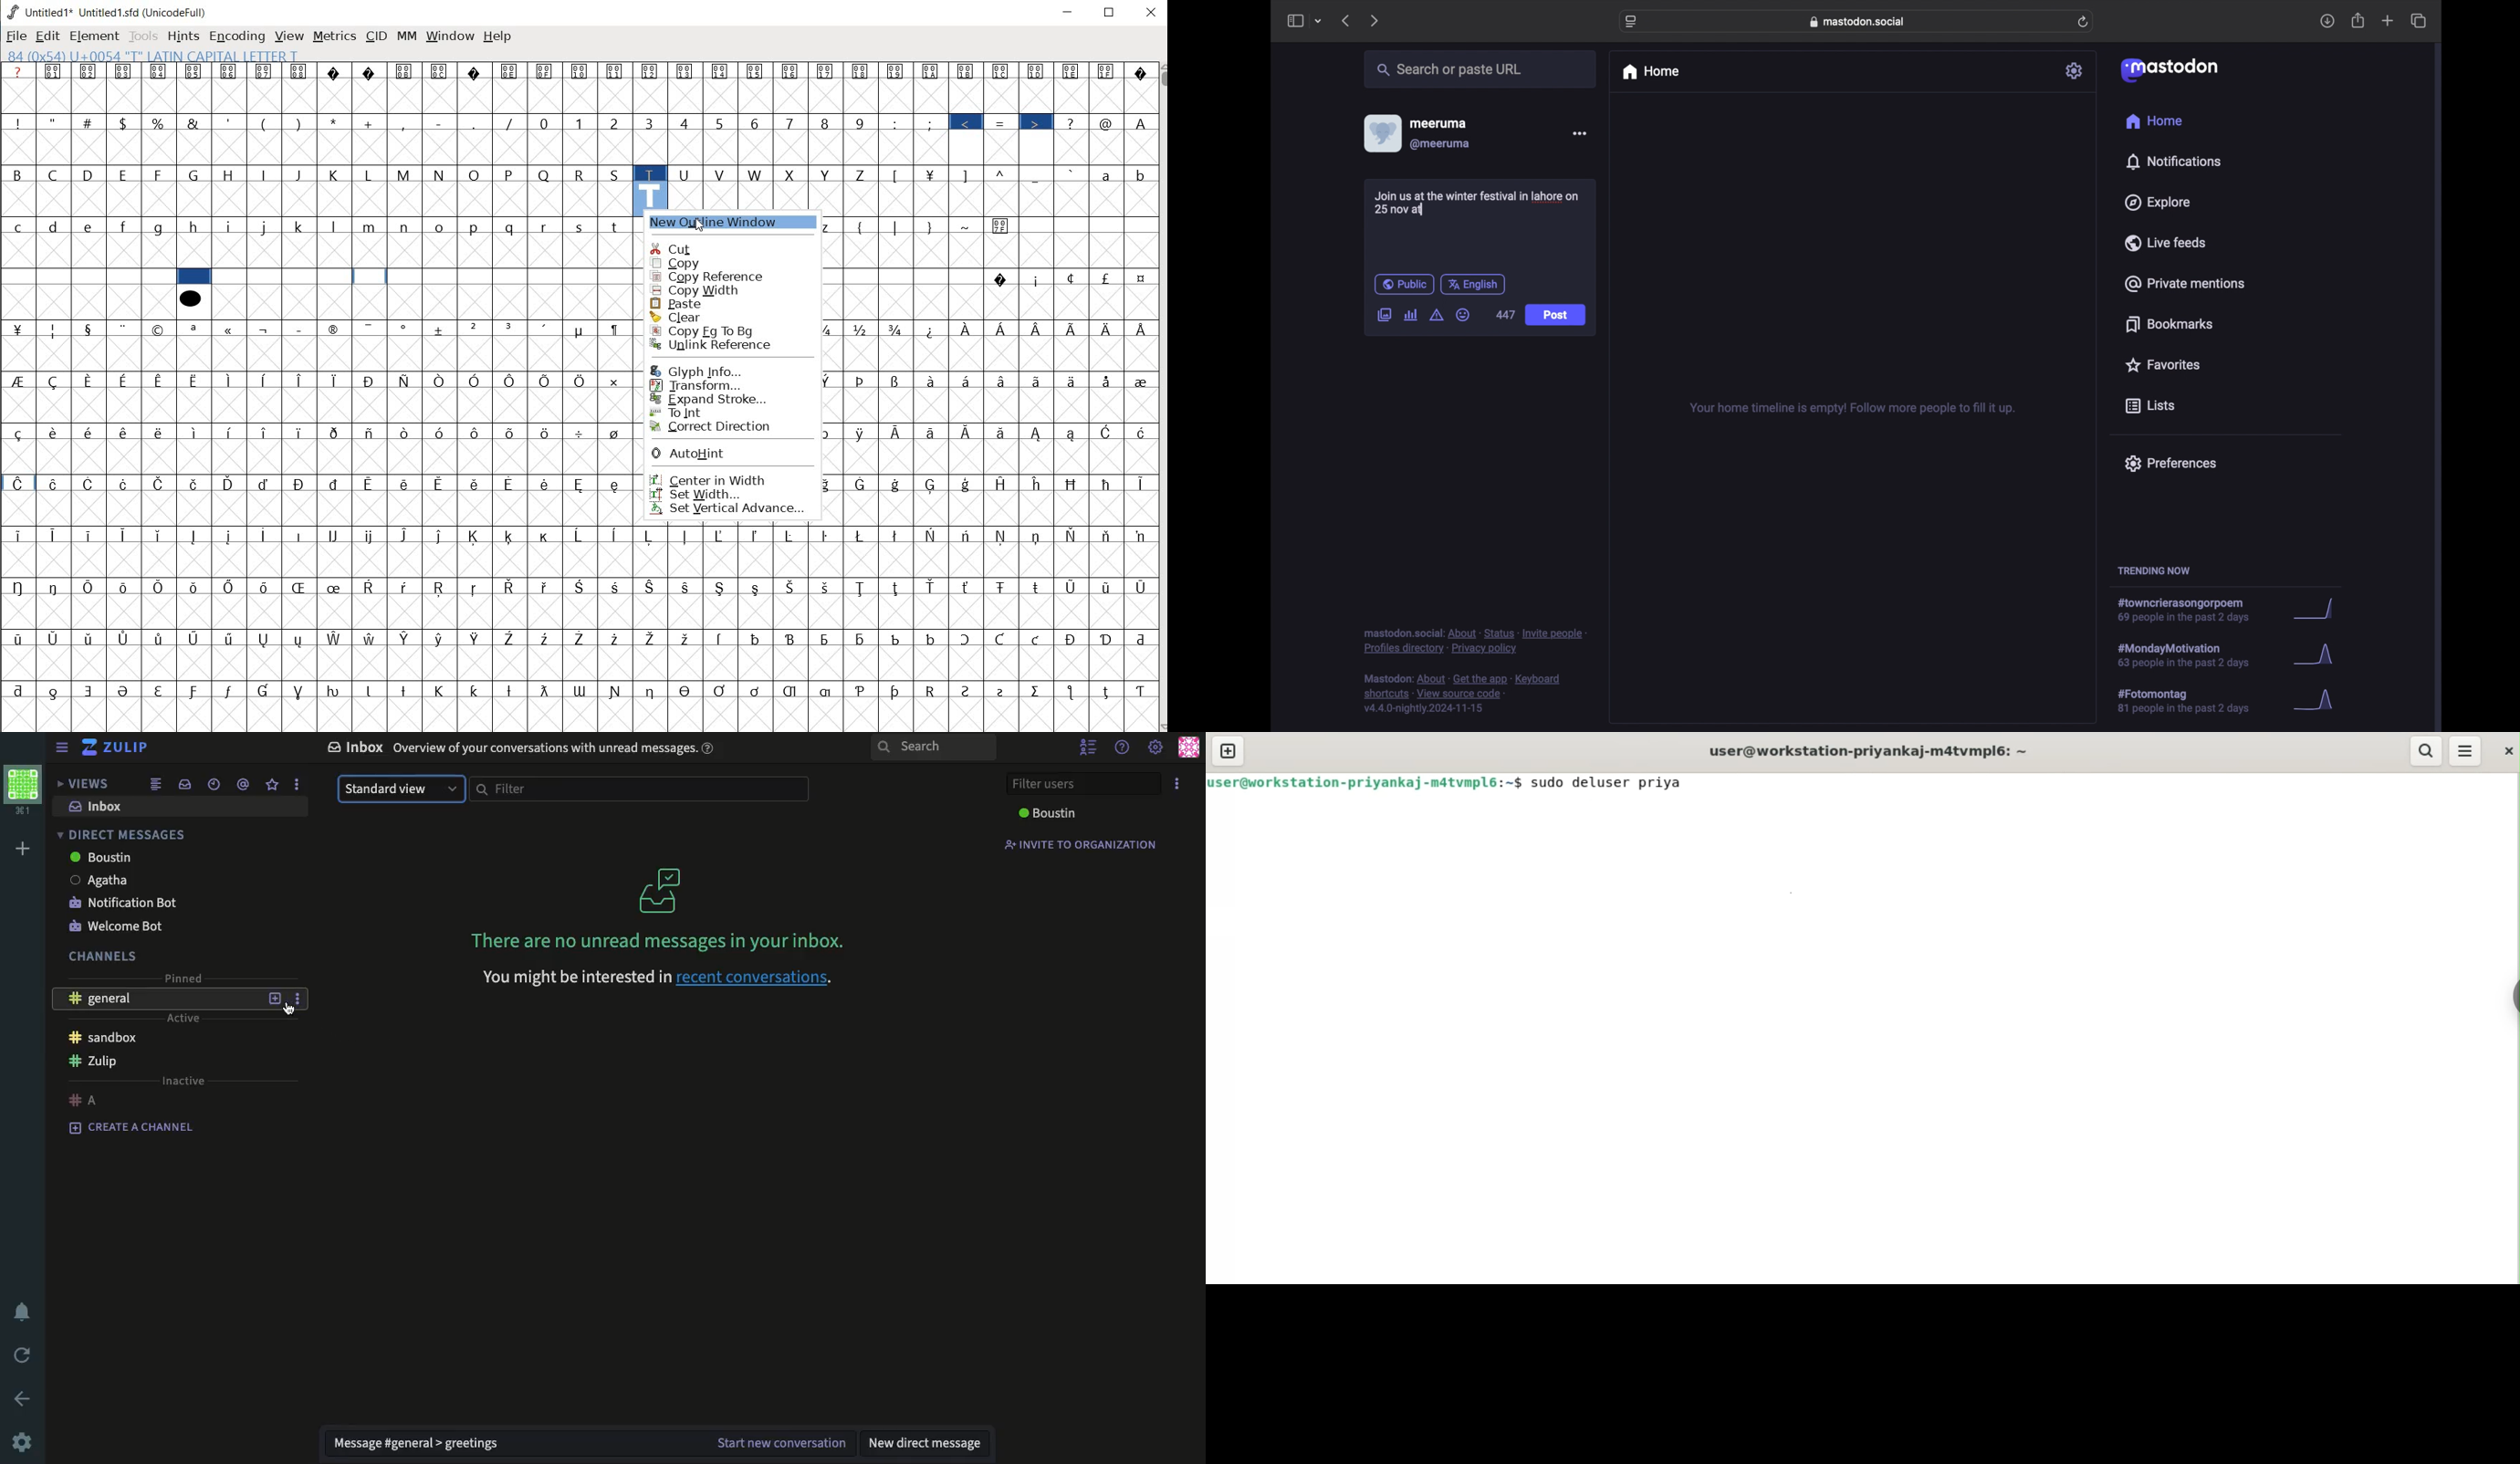 The image size is (2520, 1484). I want to click on zulip, so click(92, 1061).